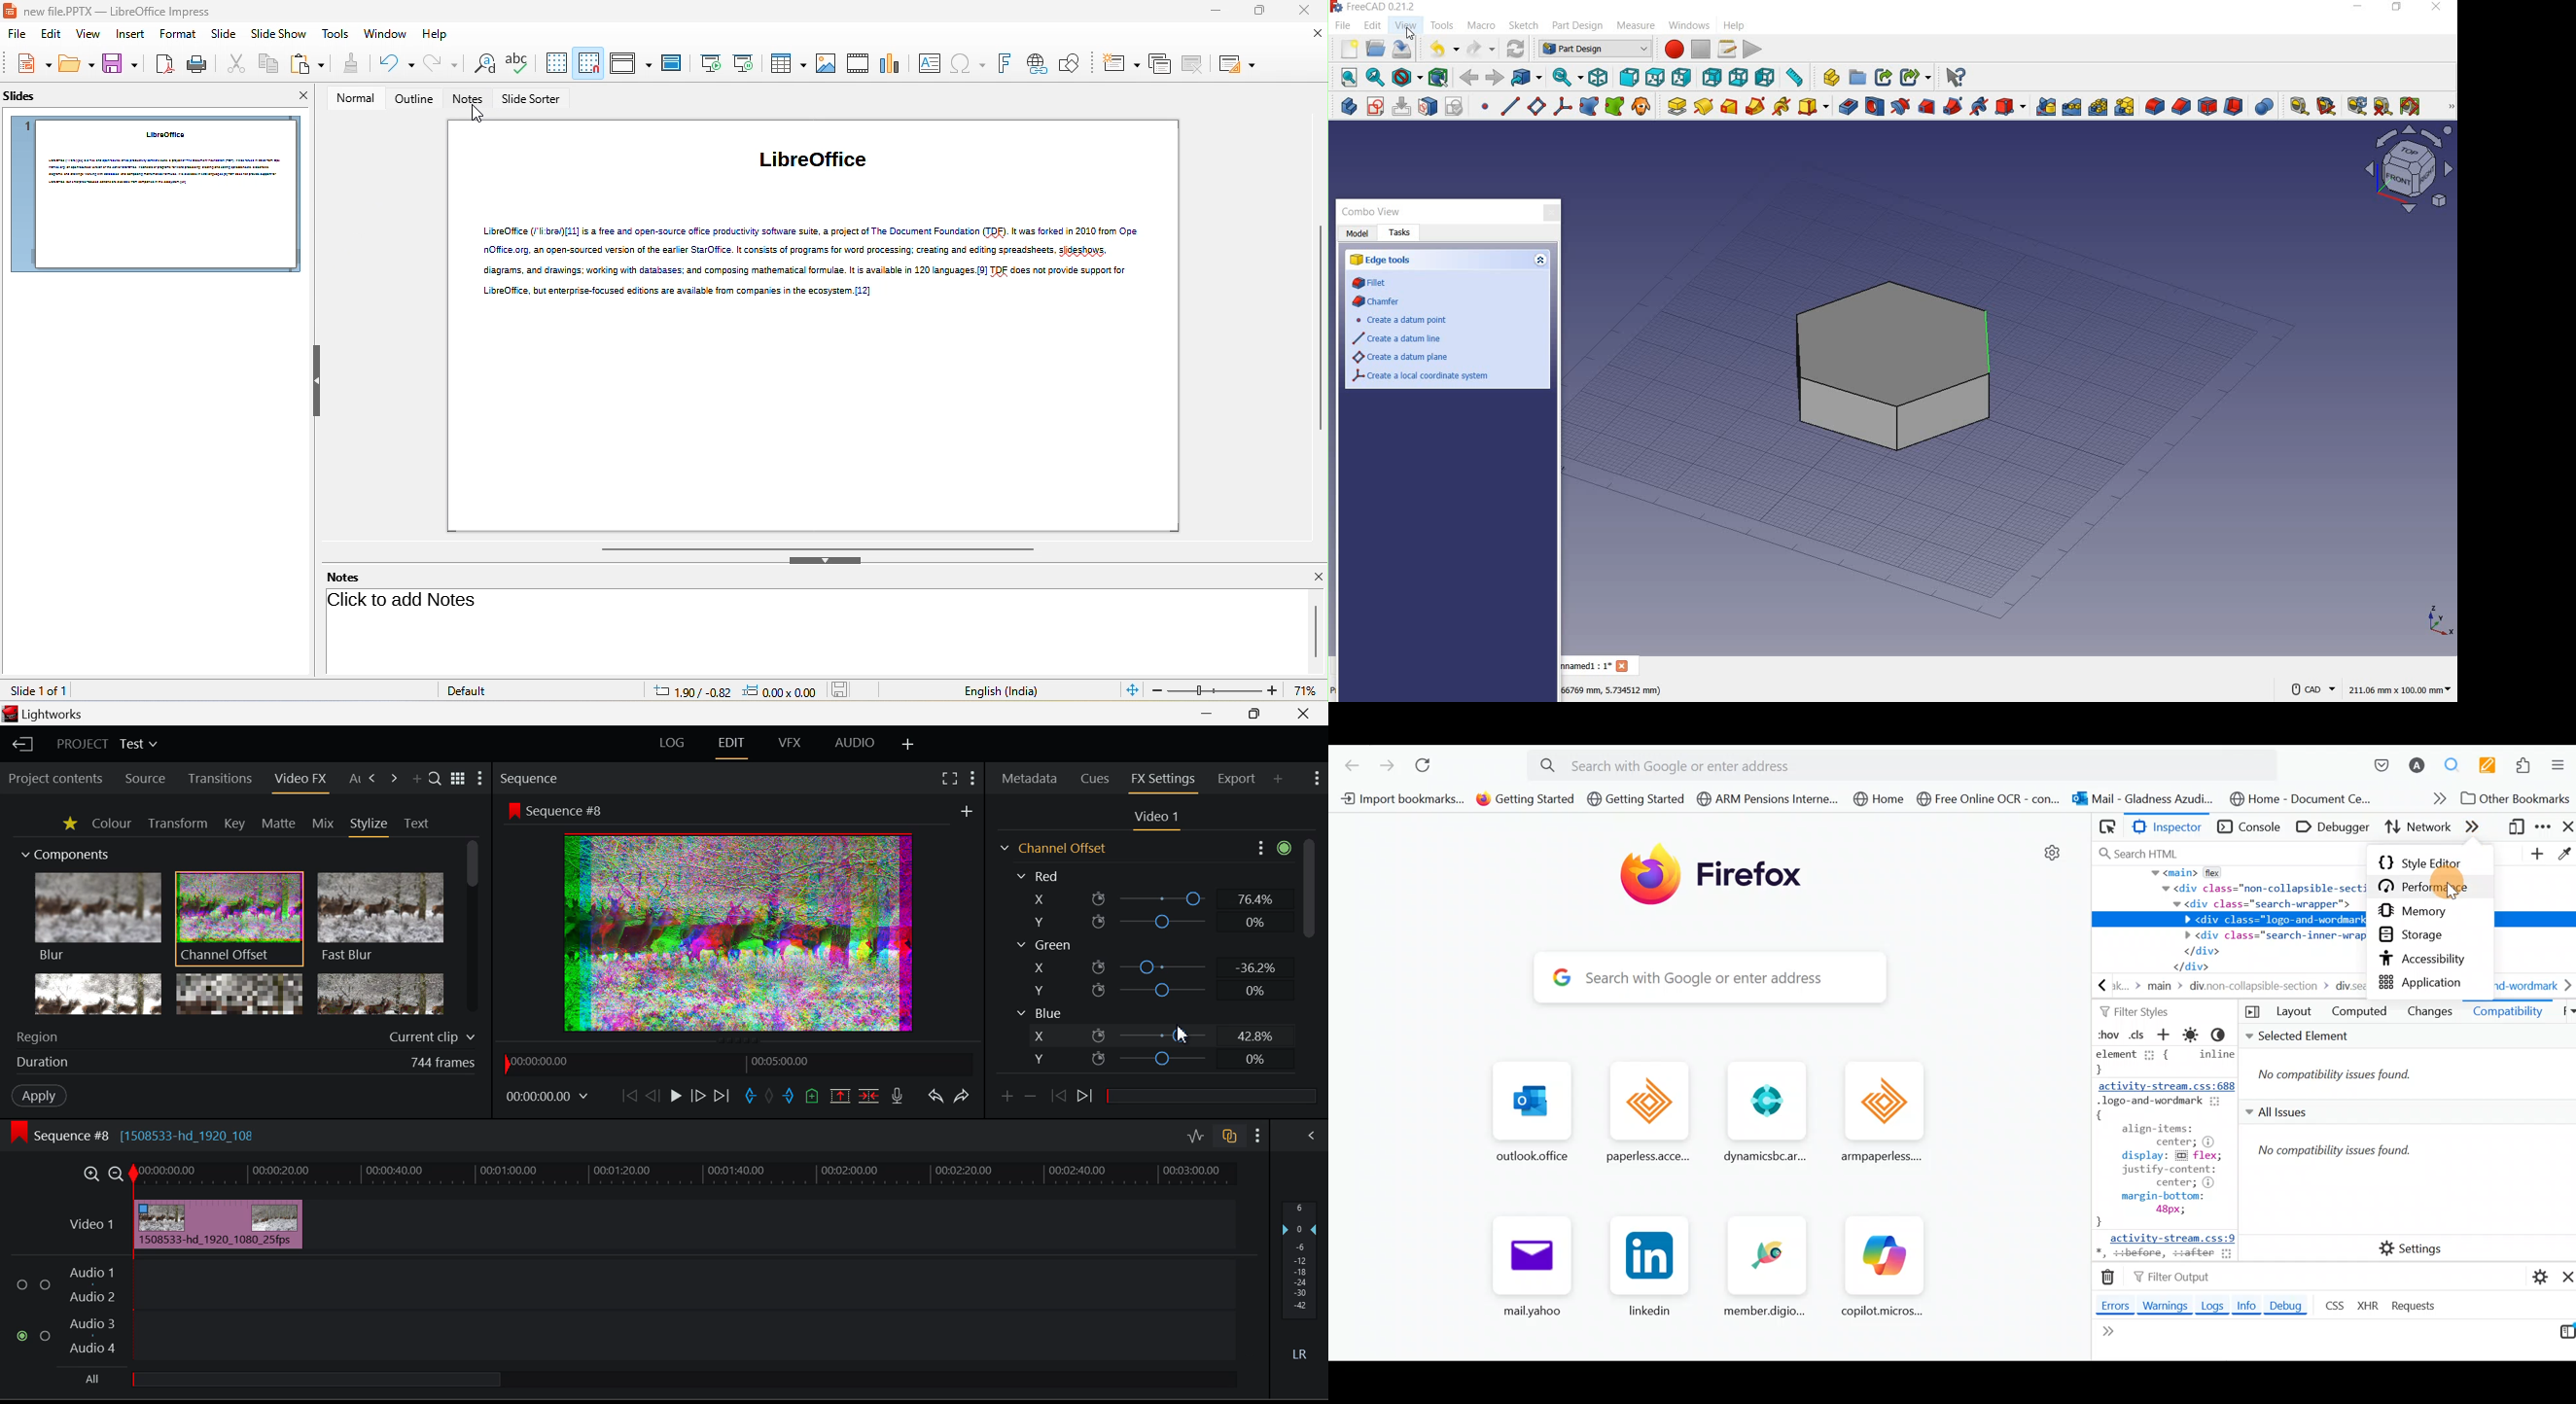 This screenshot has width=2576, height=1428. What do you see at coordinates (1523, 26) in the screenshot?
I see `sketch` at bounding box center [1523, 26].